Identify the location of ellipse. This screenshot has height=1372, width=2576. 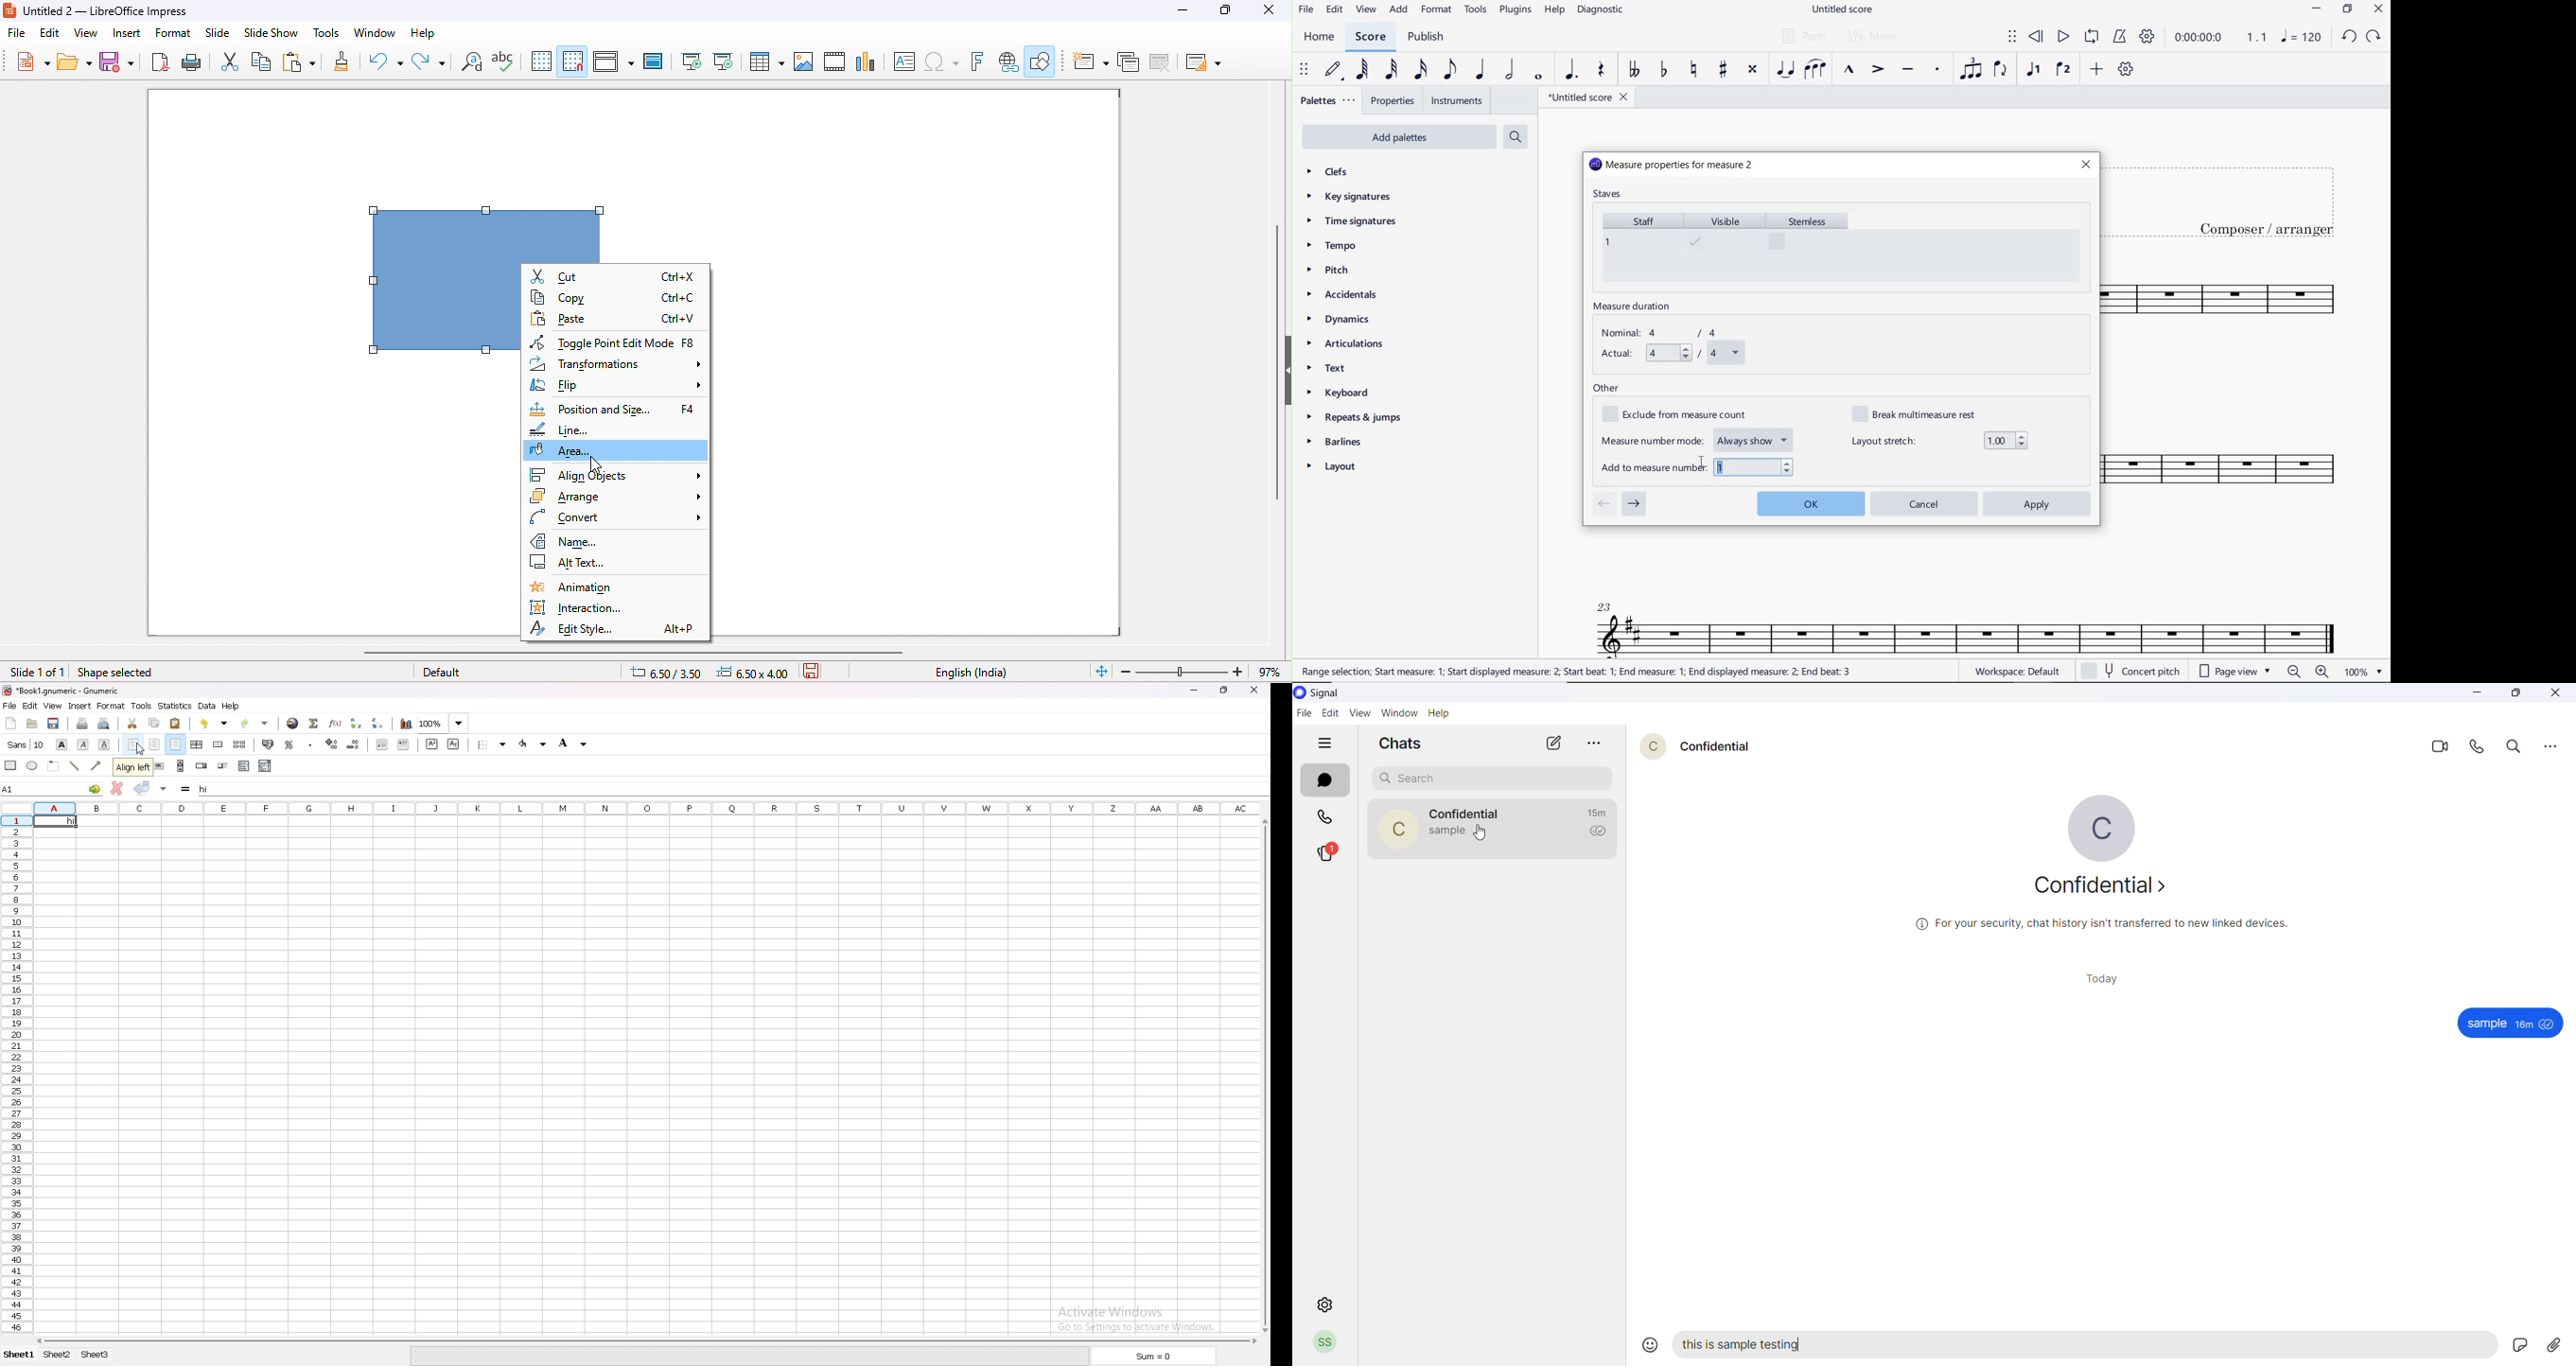
(33, 766).